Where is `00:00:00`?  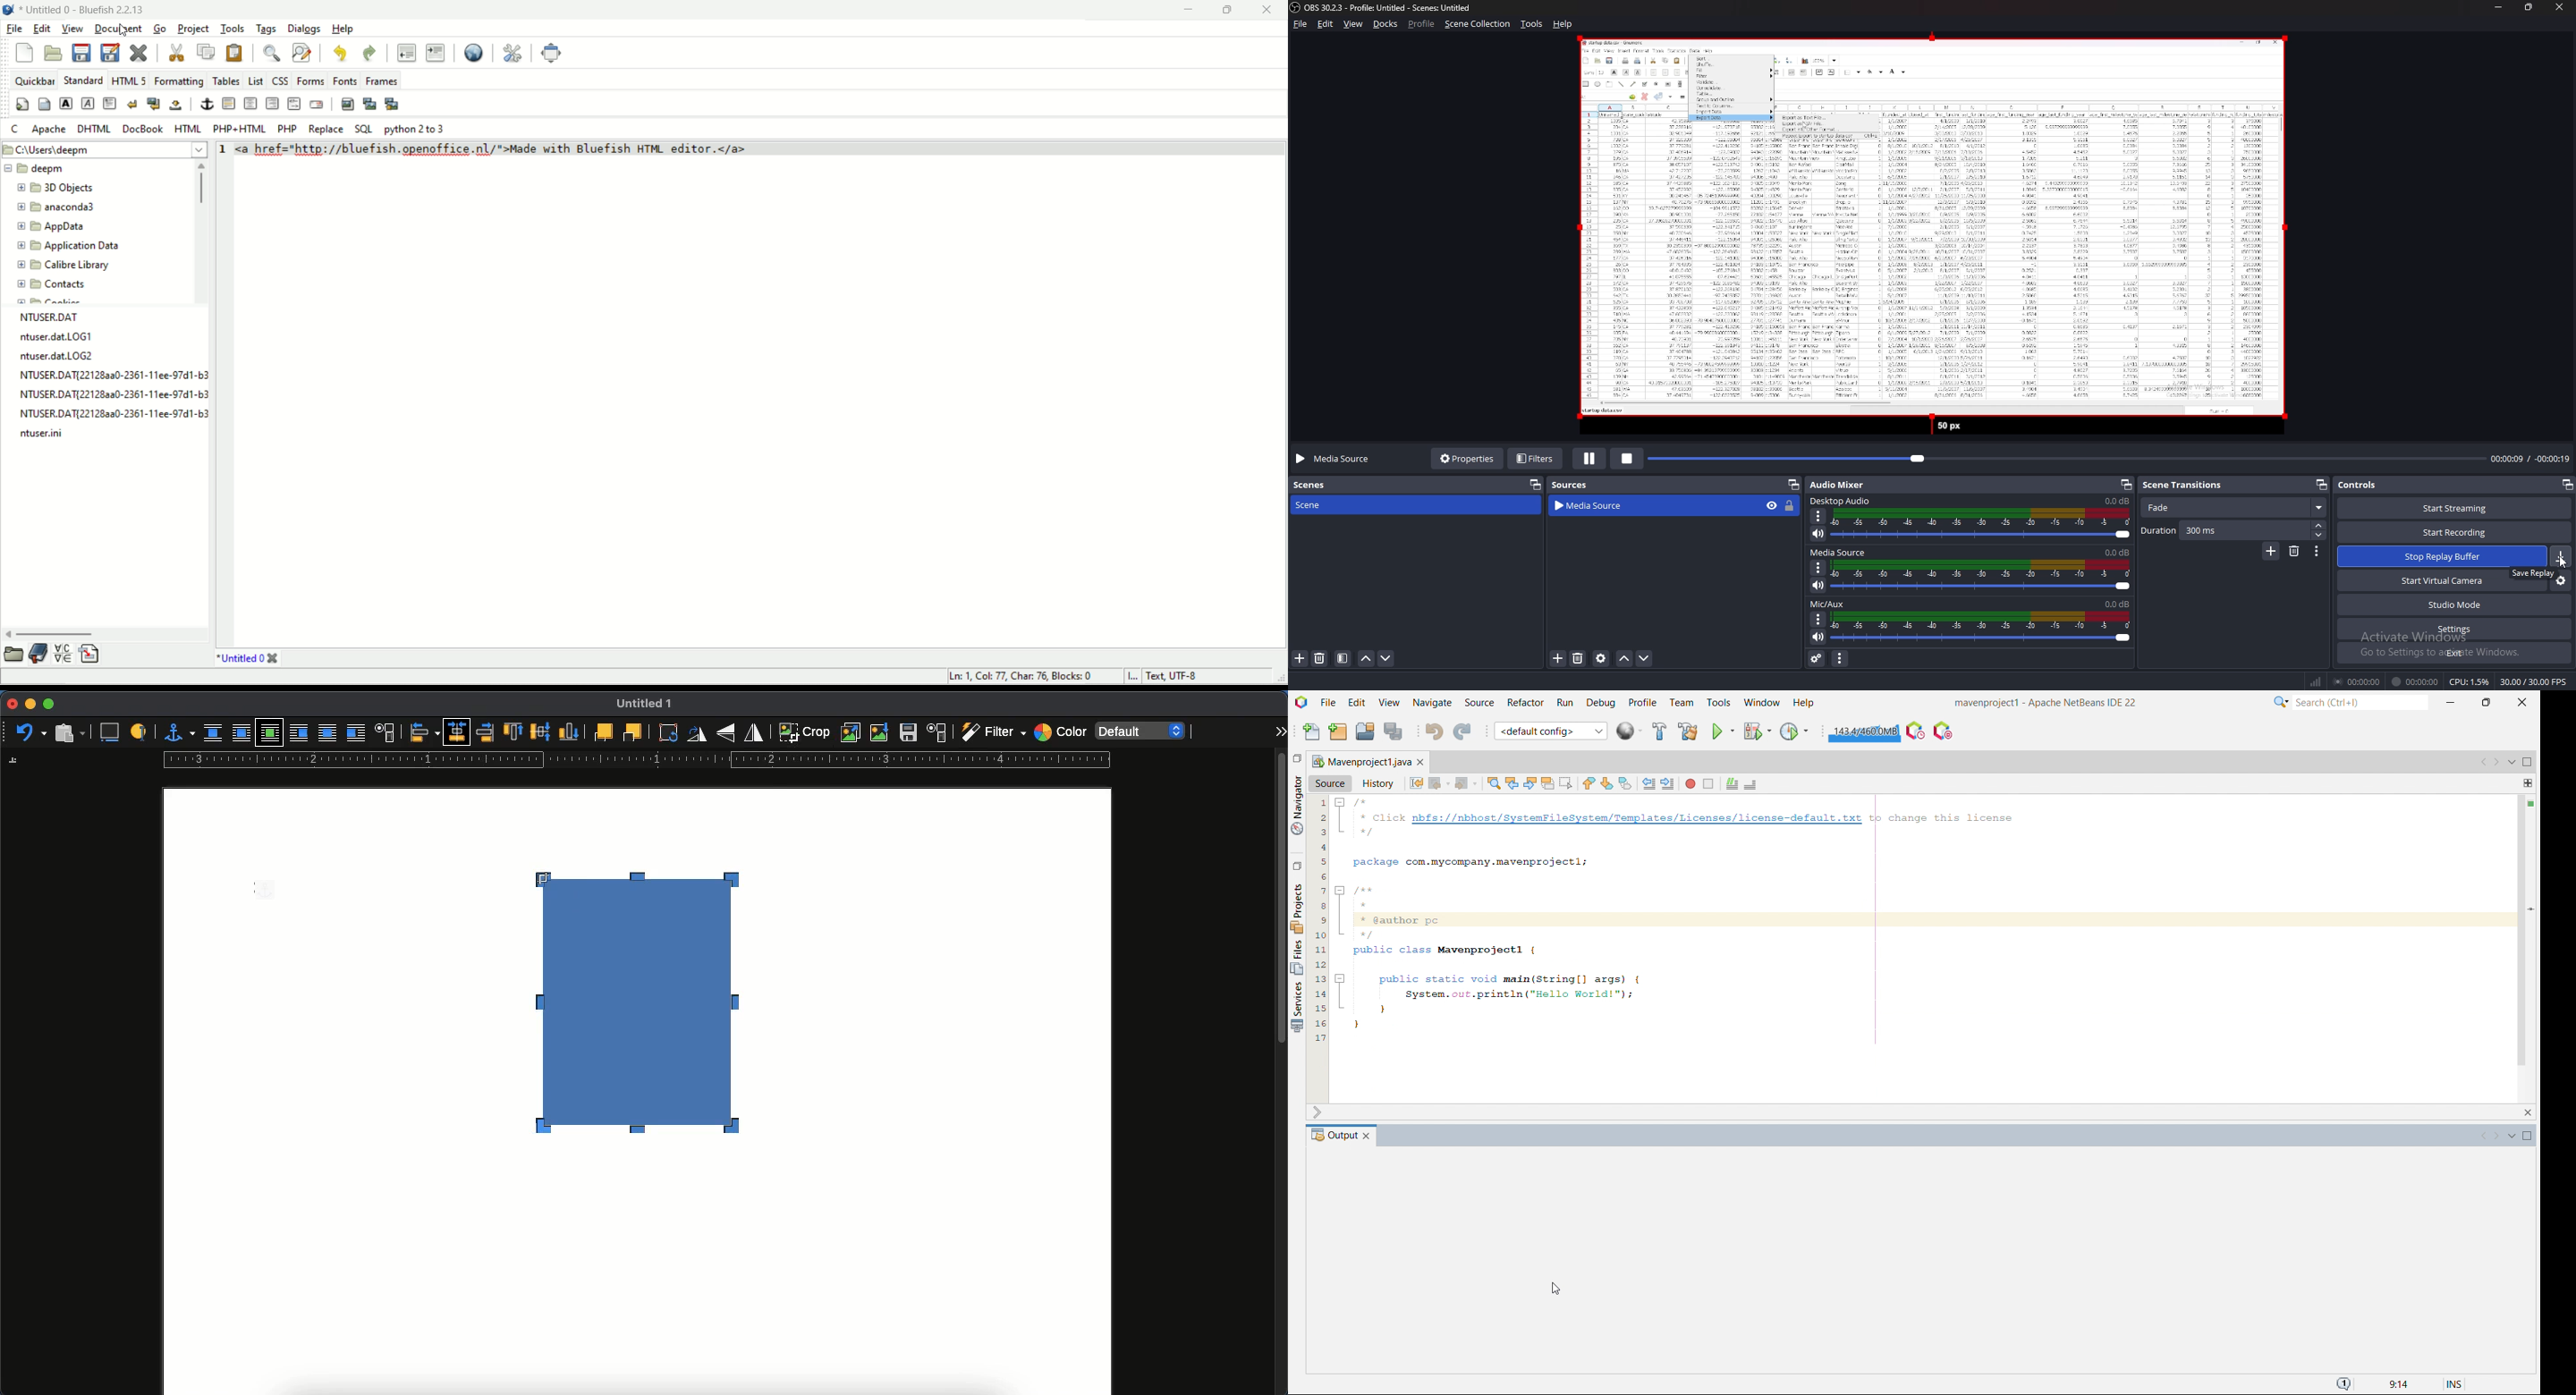
00:00:00 is located at coordinates (2357, 681).